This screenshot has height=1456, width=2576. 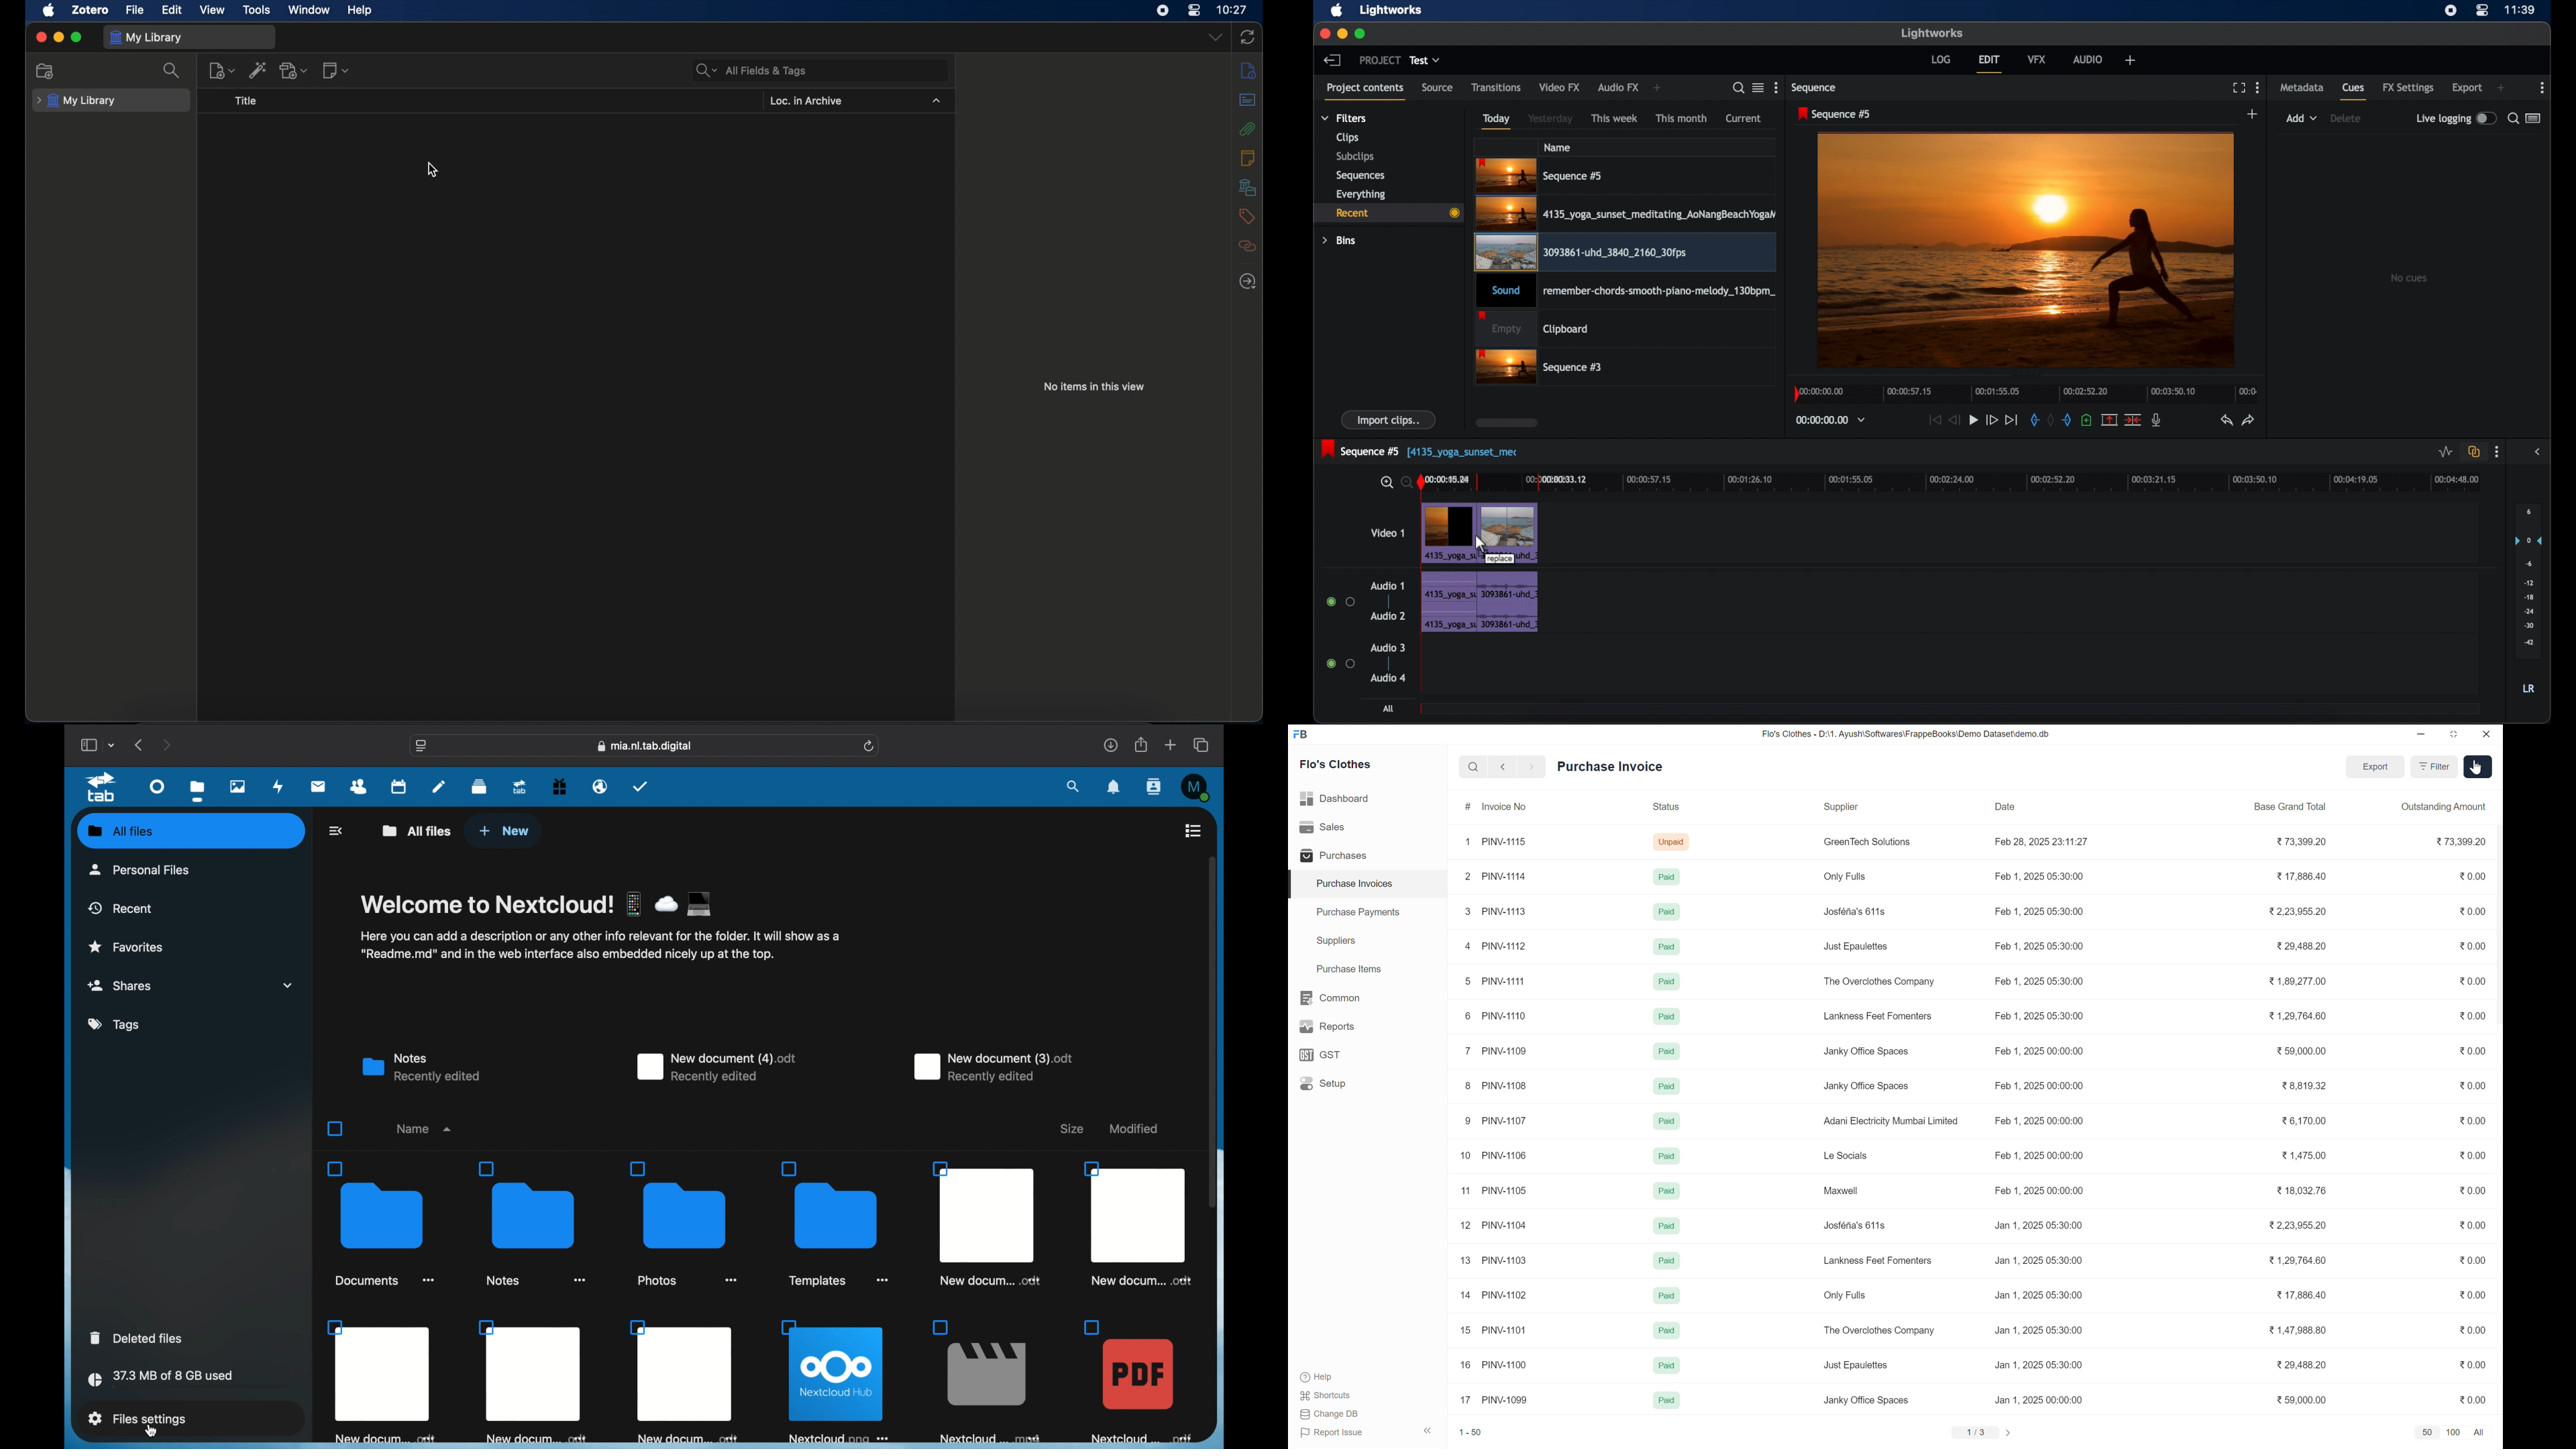 What do you see at coordinates (1426, 1429) in the screenshot?
I see `hide` at bounding box center [1426, 1429].